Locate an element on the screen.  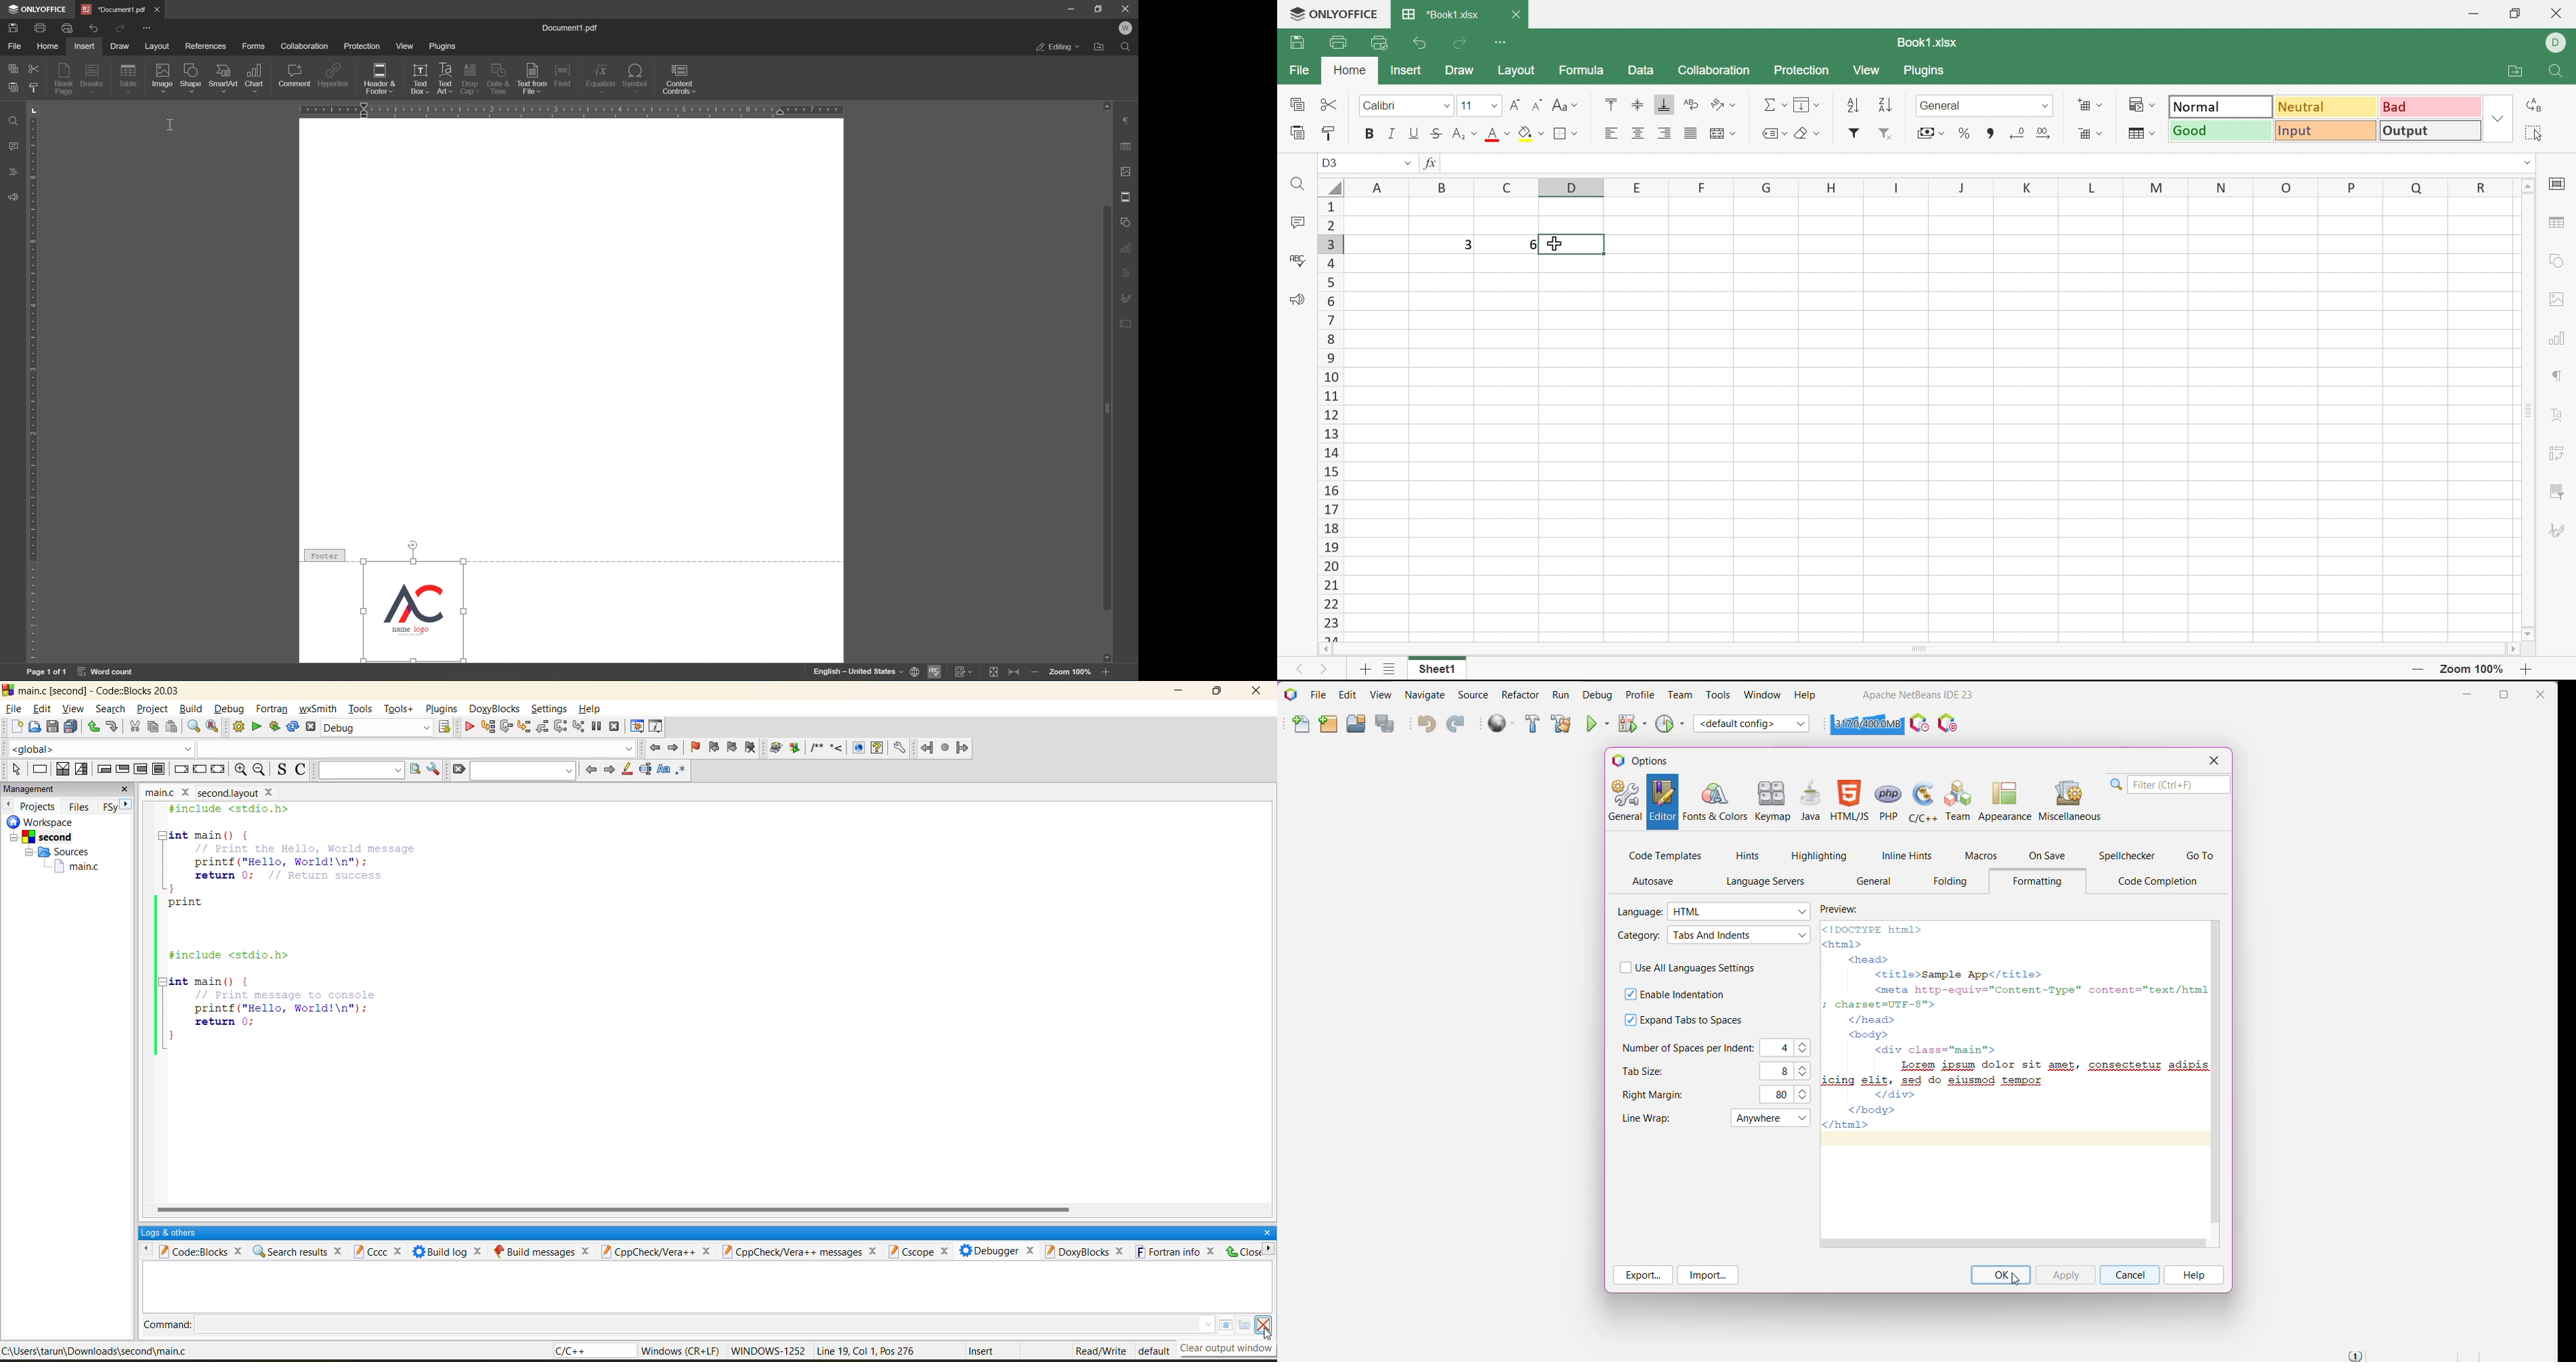
Orientation is located at coordinates (1724, 104).